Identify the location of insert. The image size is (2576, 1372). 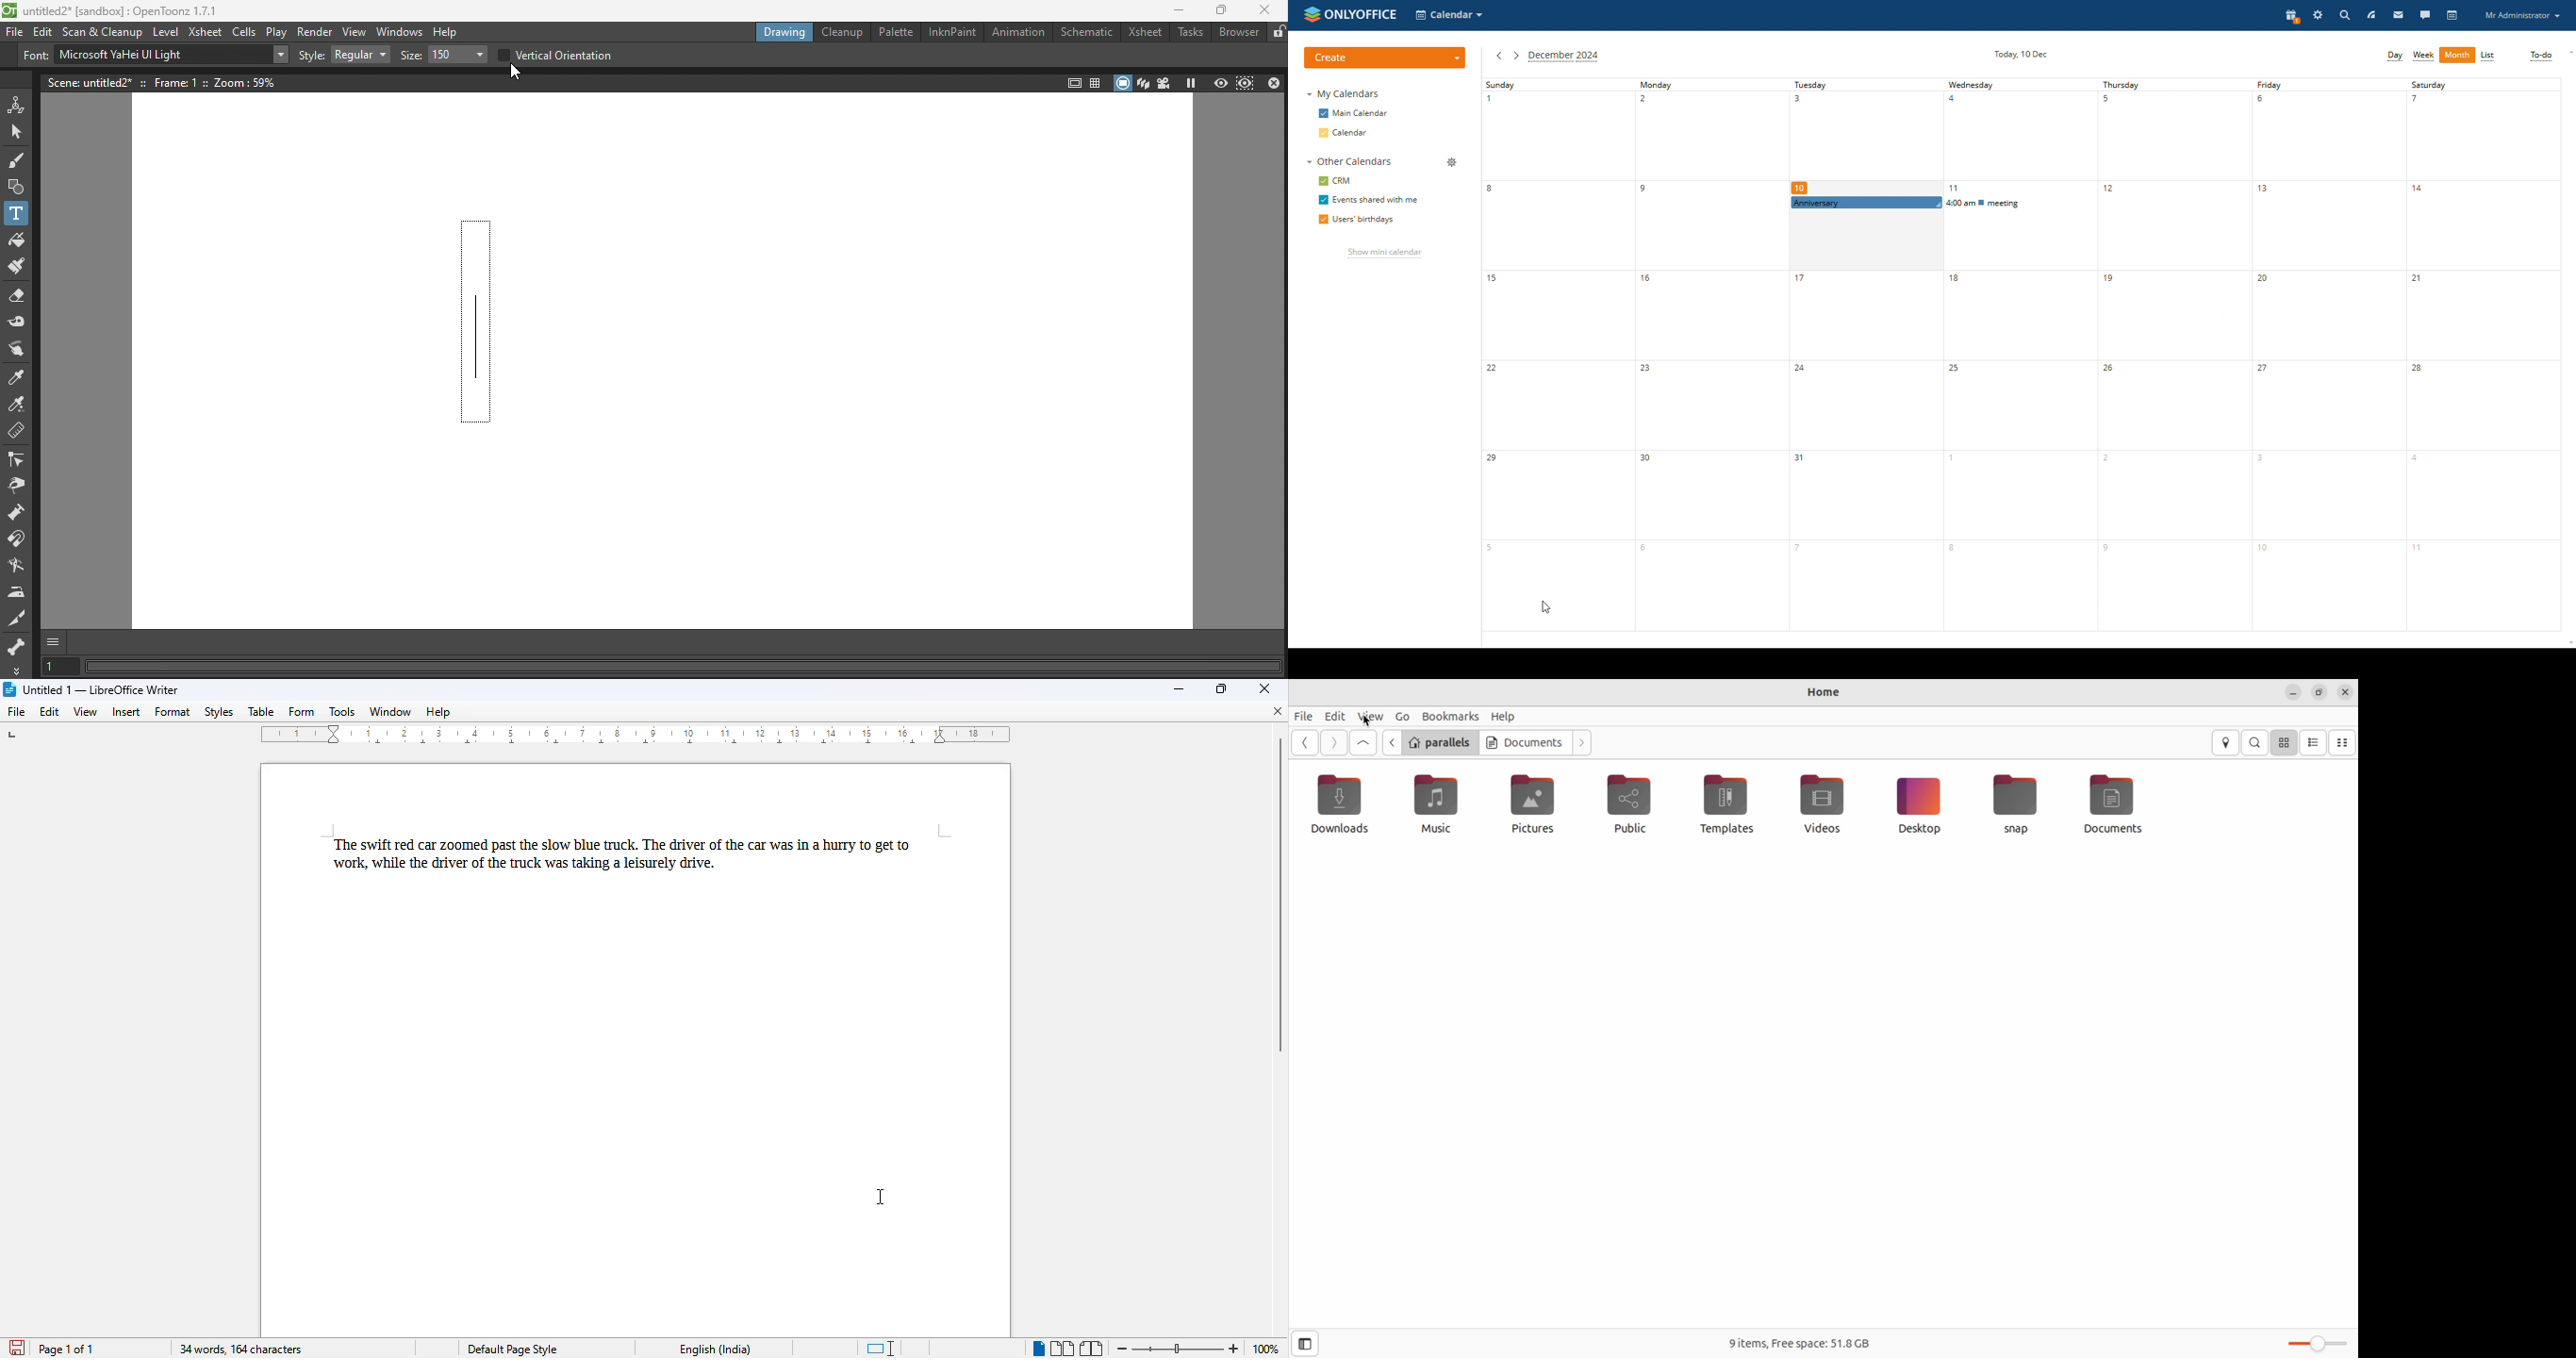
(125, 712).